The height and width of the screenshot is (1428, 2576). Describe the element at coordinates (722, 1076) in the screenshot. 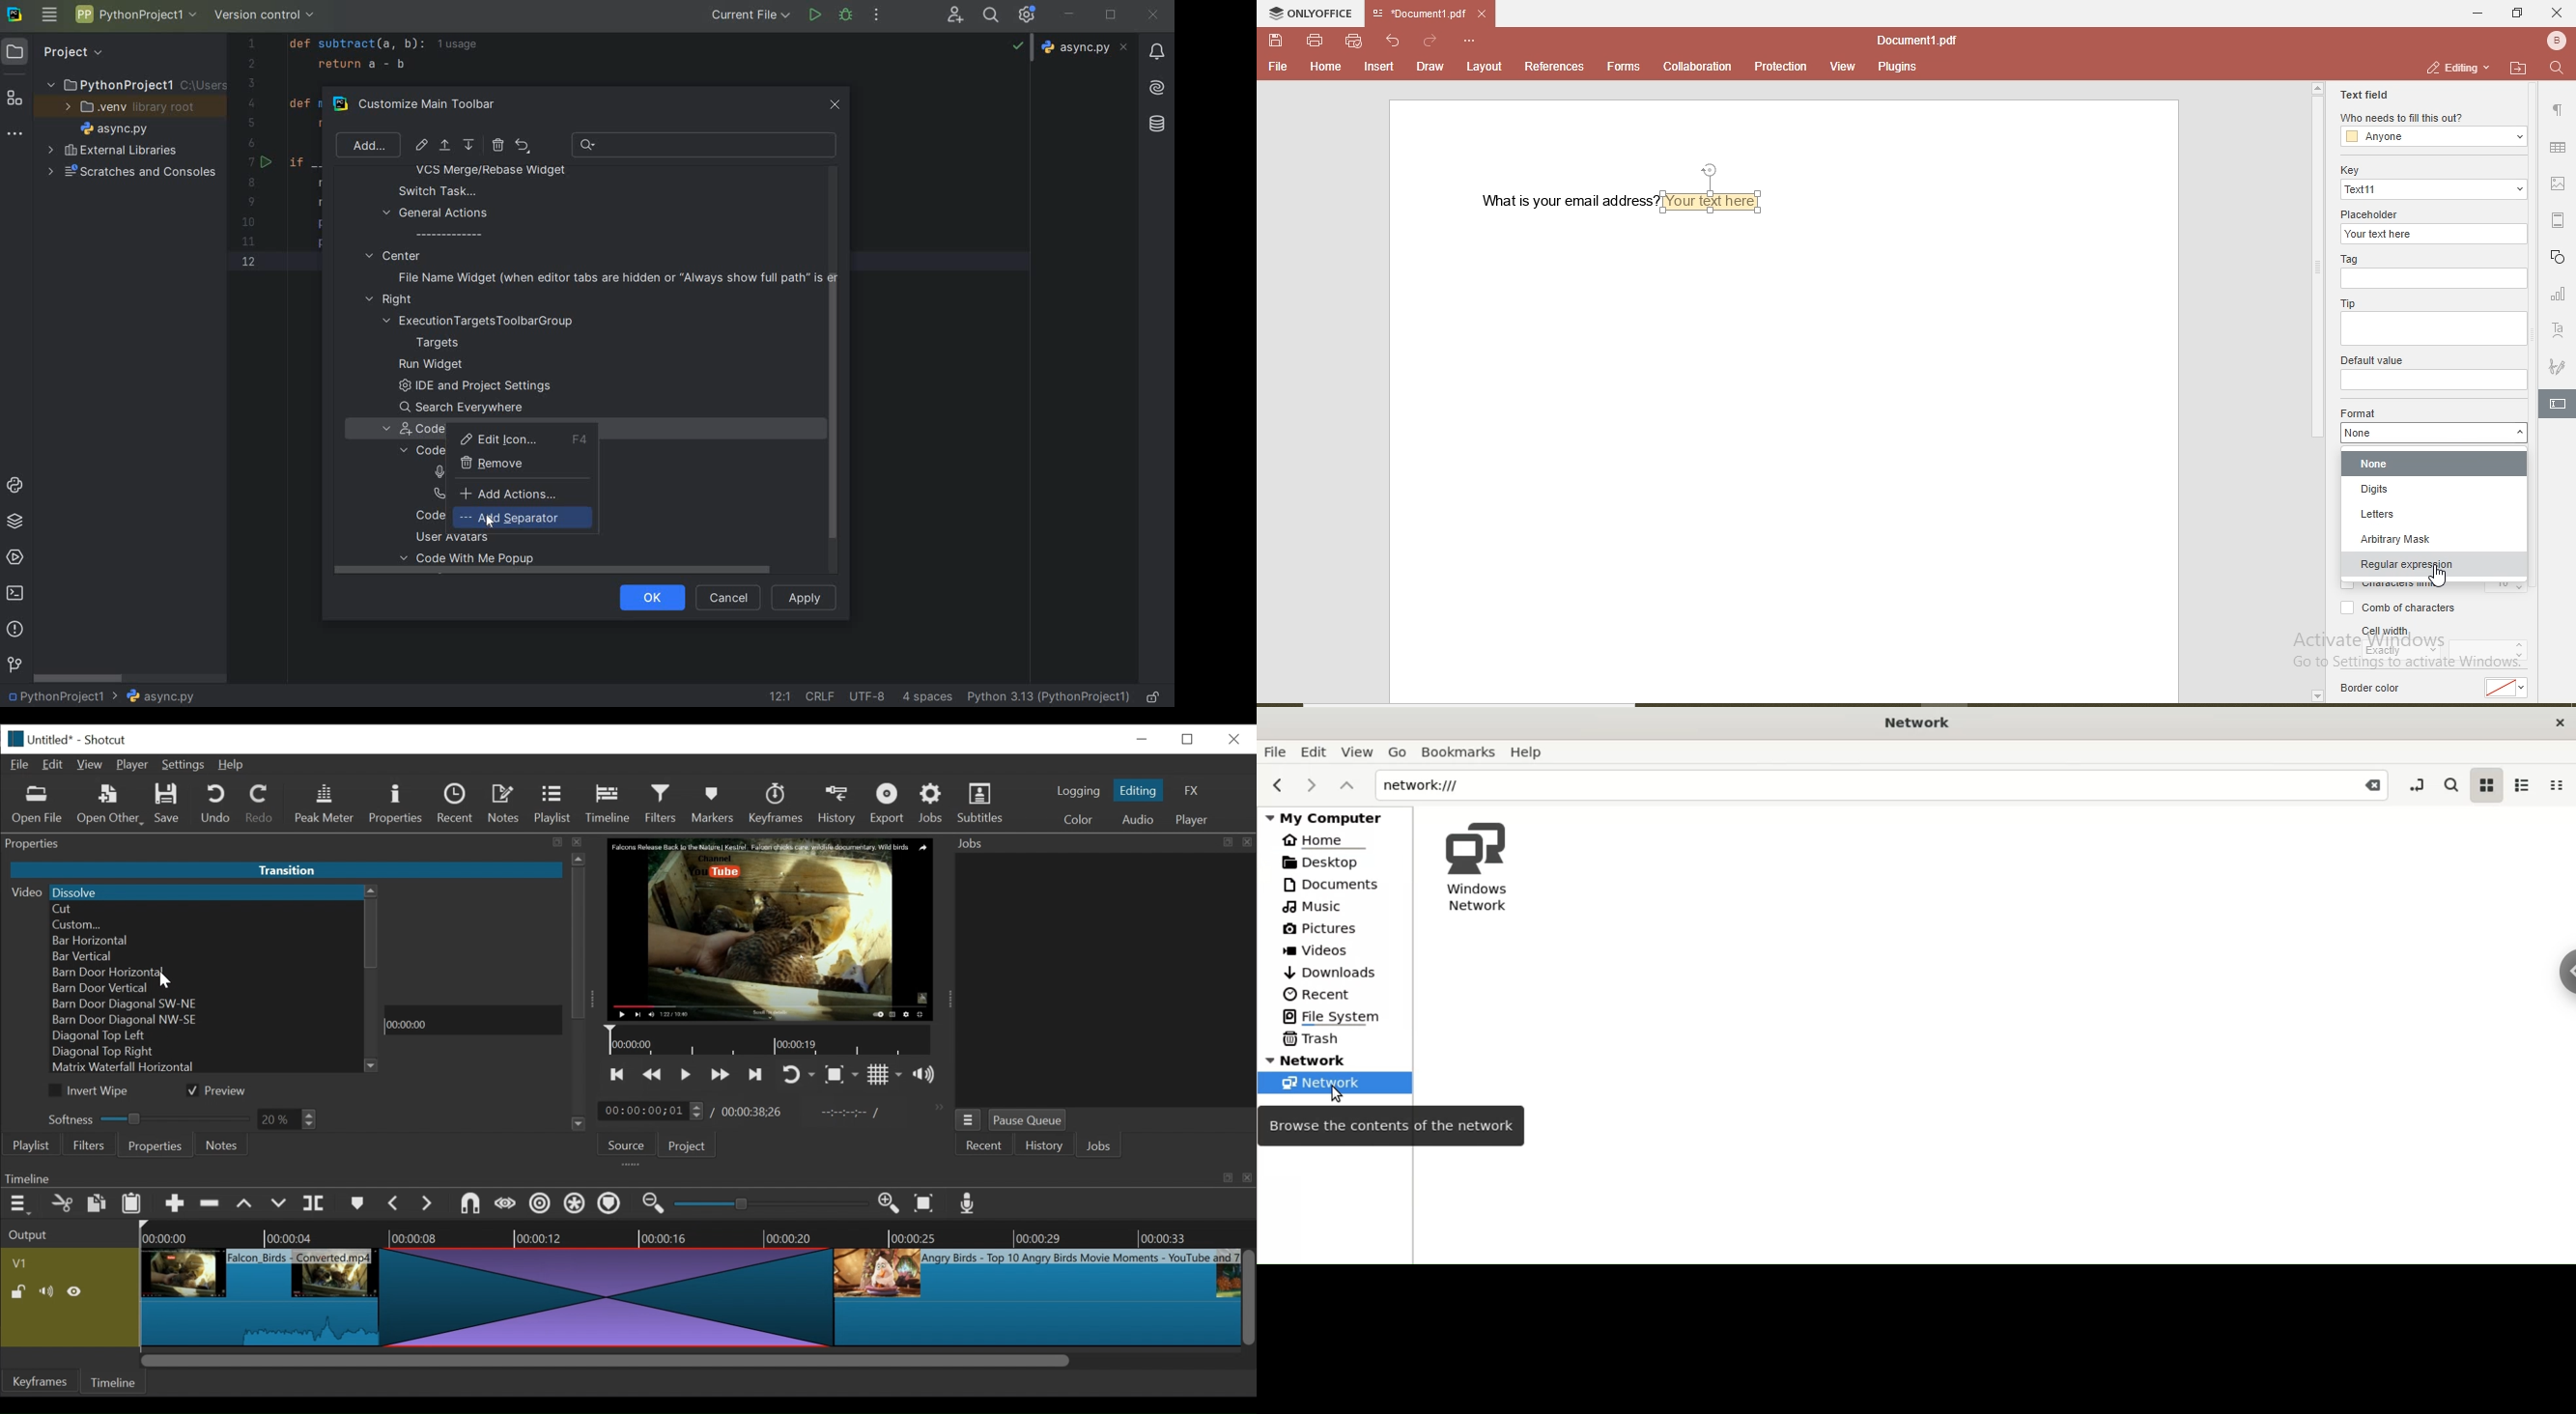

I see `play forward quickly` at that location.